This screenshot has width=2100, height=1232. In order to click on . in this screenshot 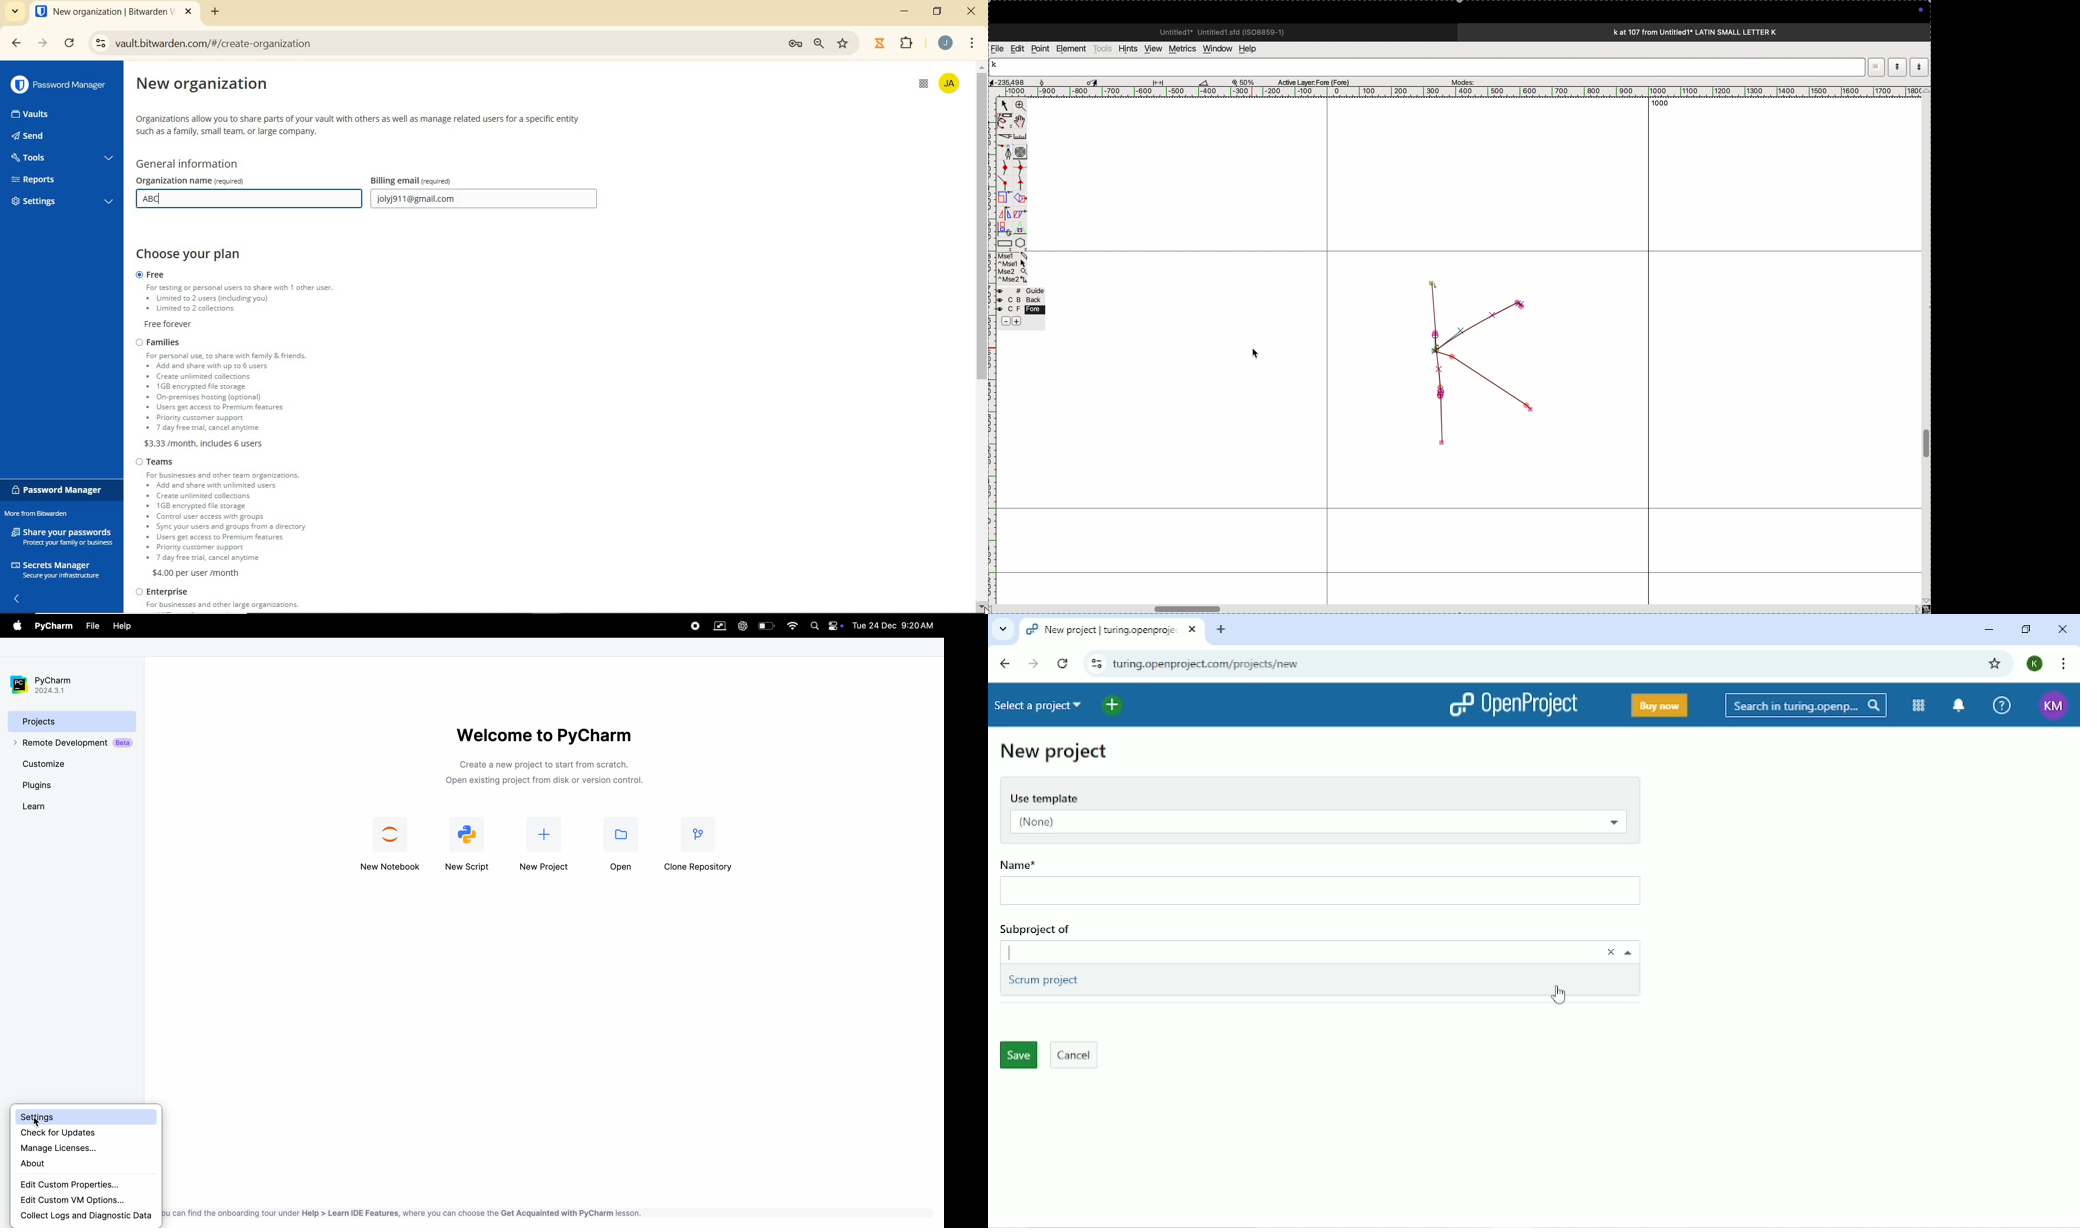, I will do `click(1918, 67)`.